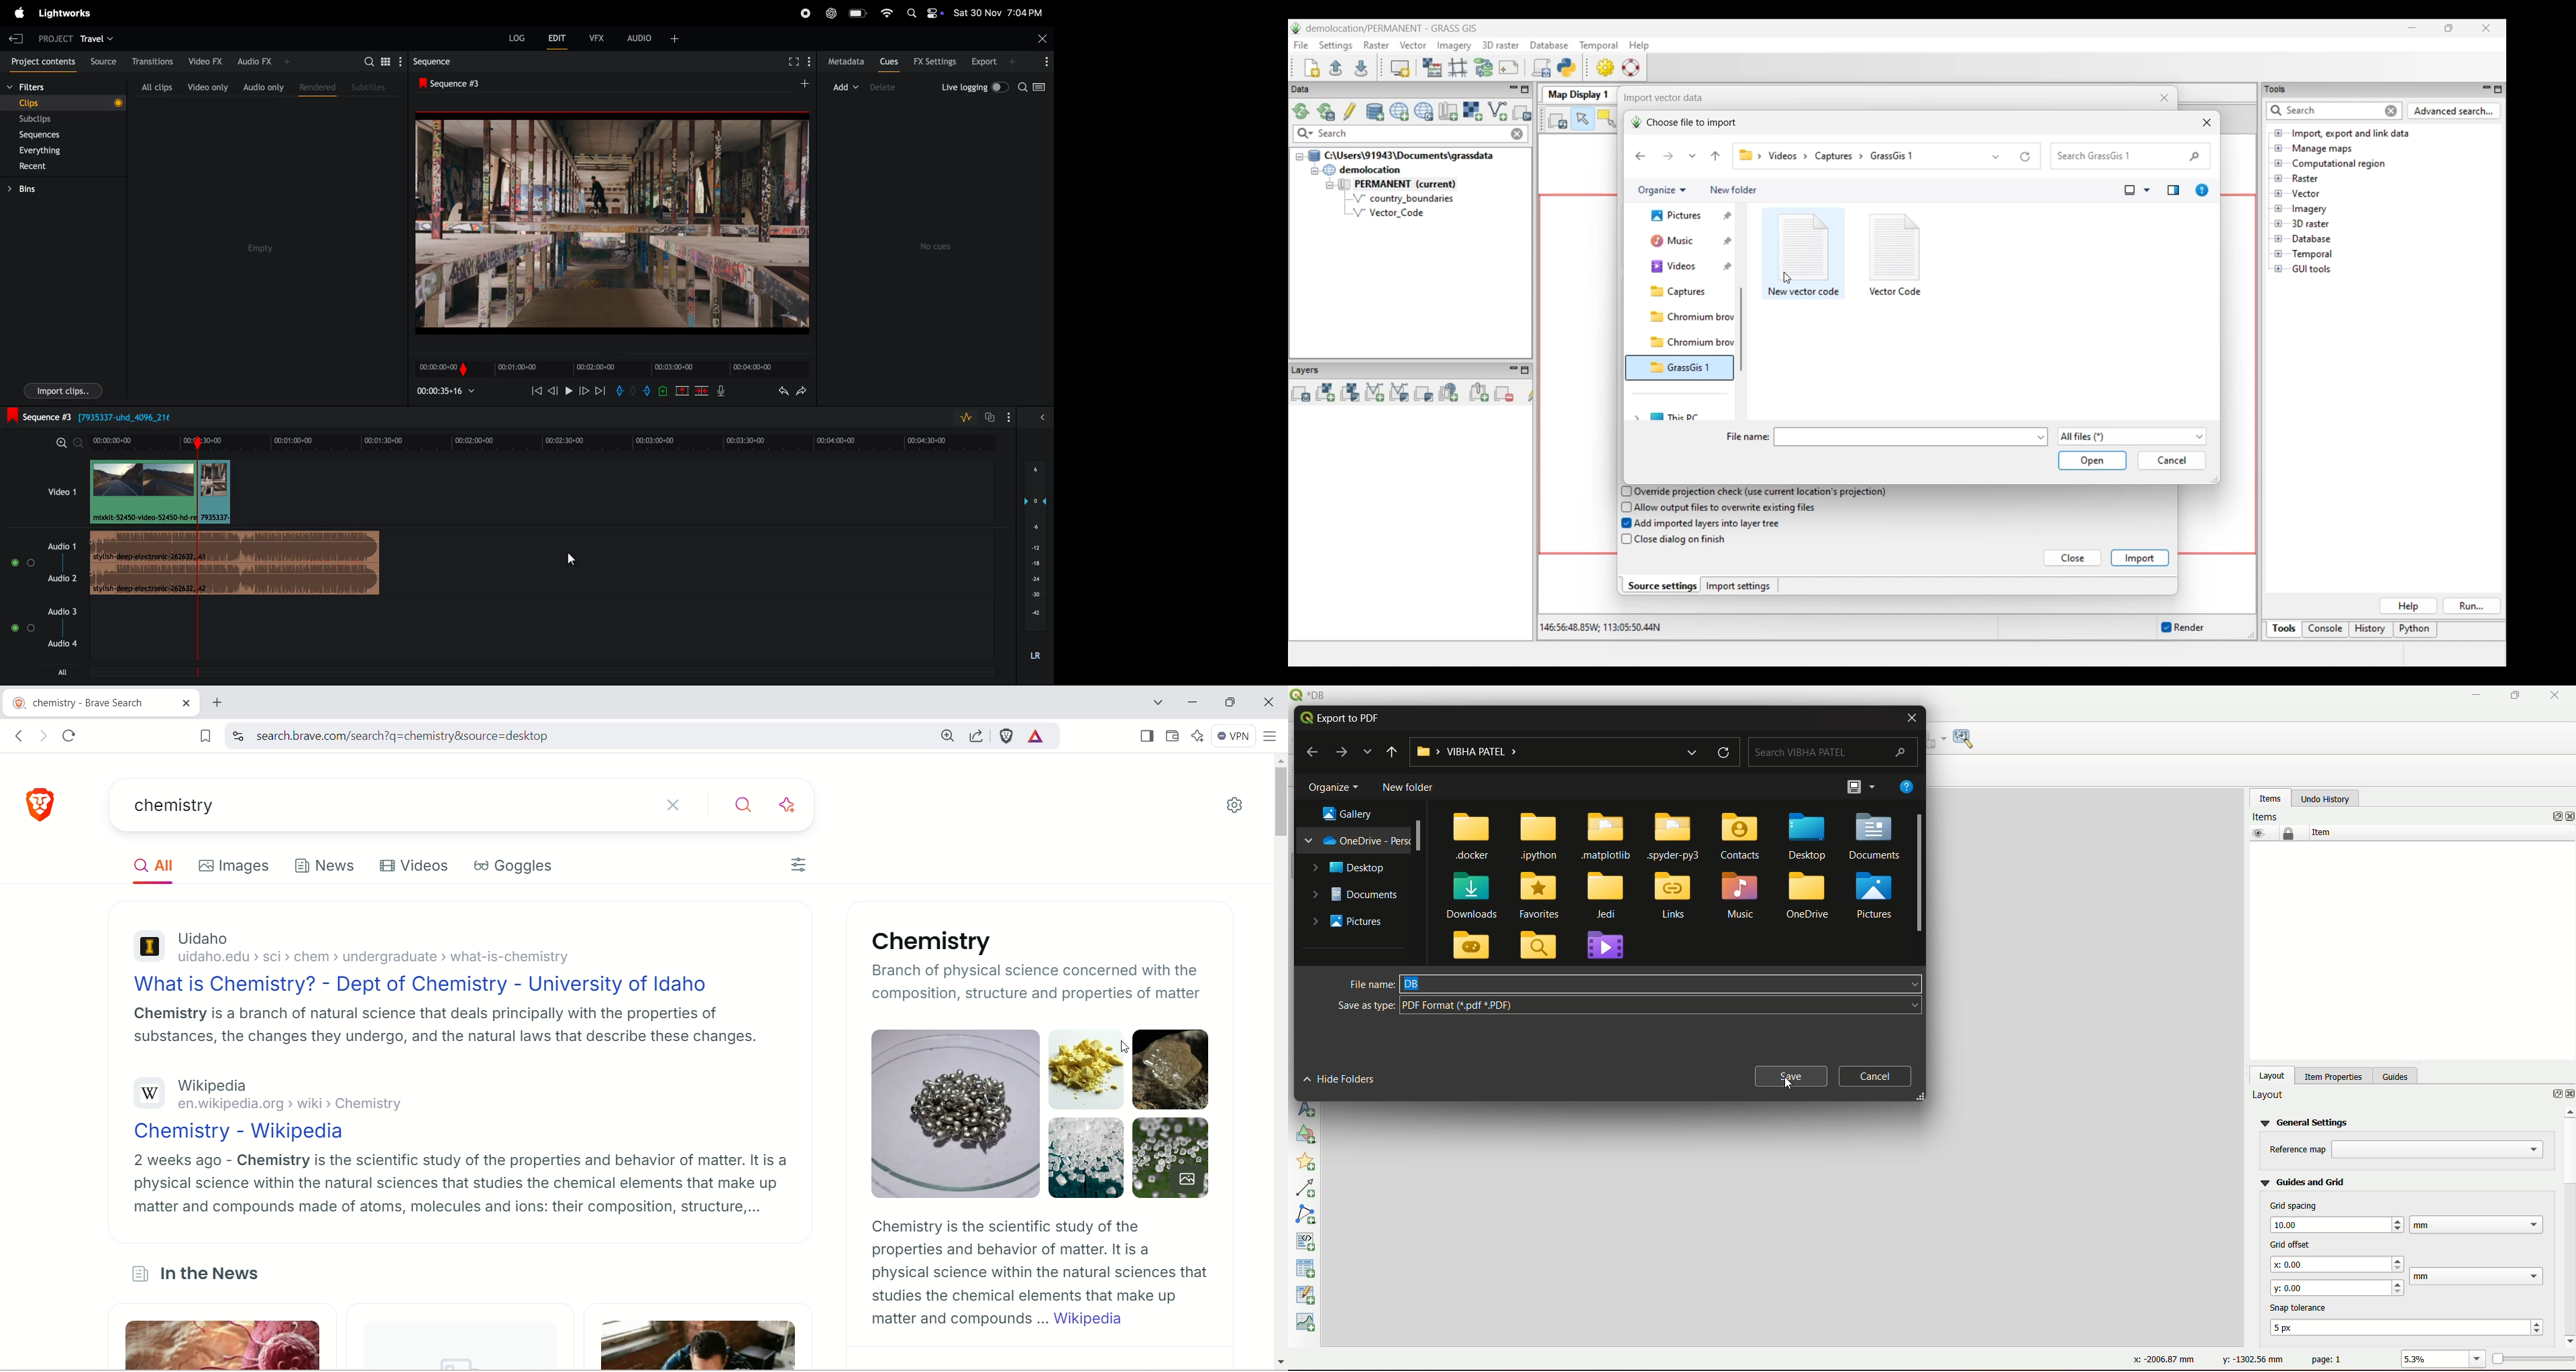  What do you see at coordinates (62, 102) in the screenshot?
I see `clips` at bounding box center [62, 102].